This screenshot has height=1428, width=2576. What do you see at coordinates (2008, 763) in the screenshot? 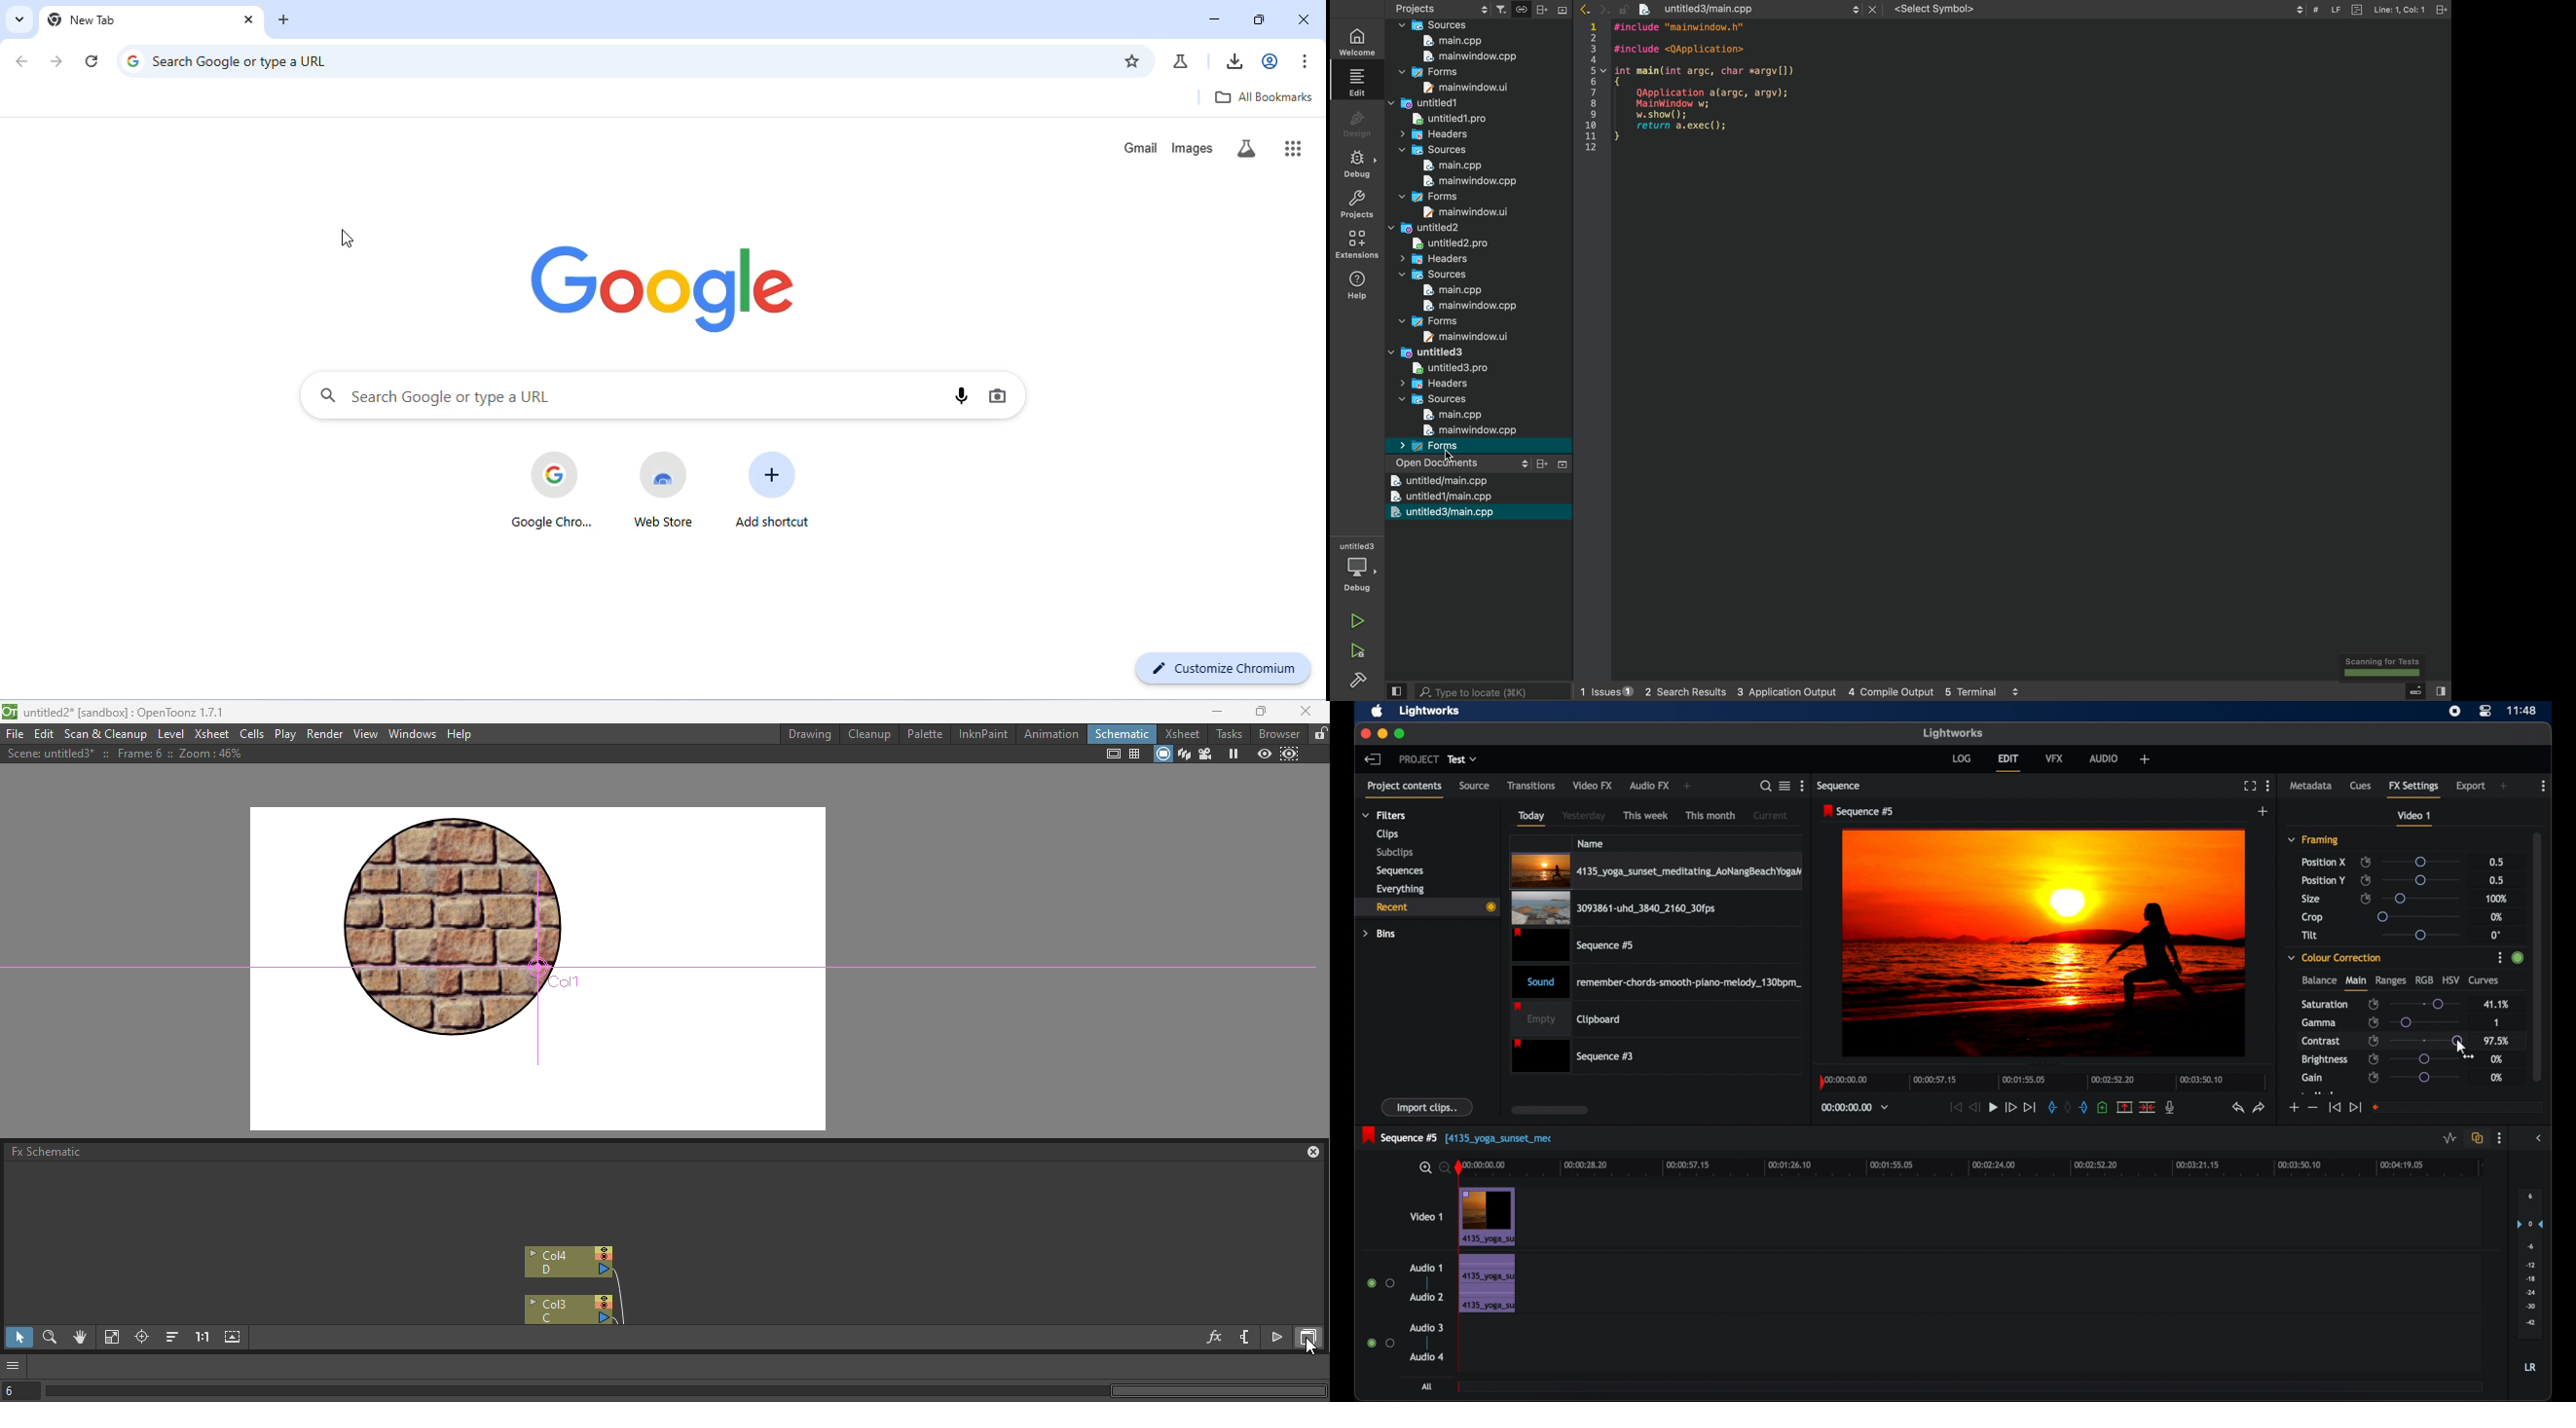
I see `edit` at bounding box center [2008, 763].